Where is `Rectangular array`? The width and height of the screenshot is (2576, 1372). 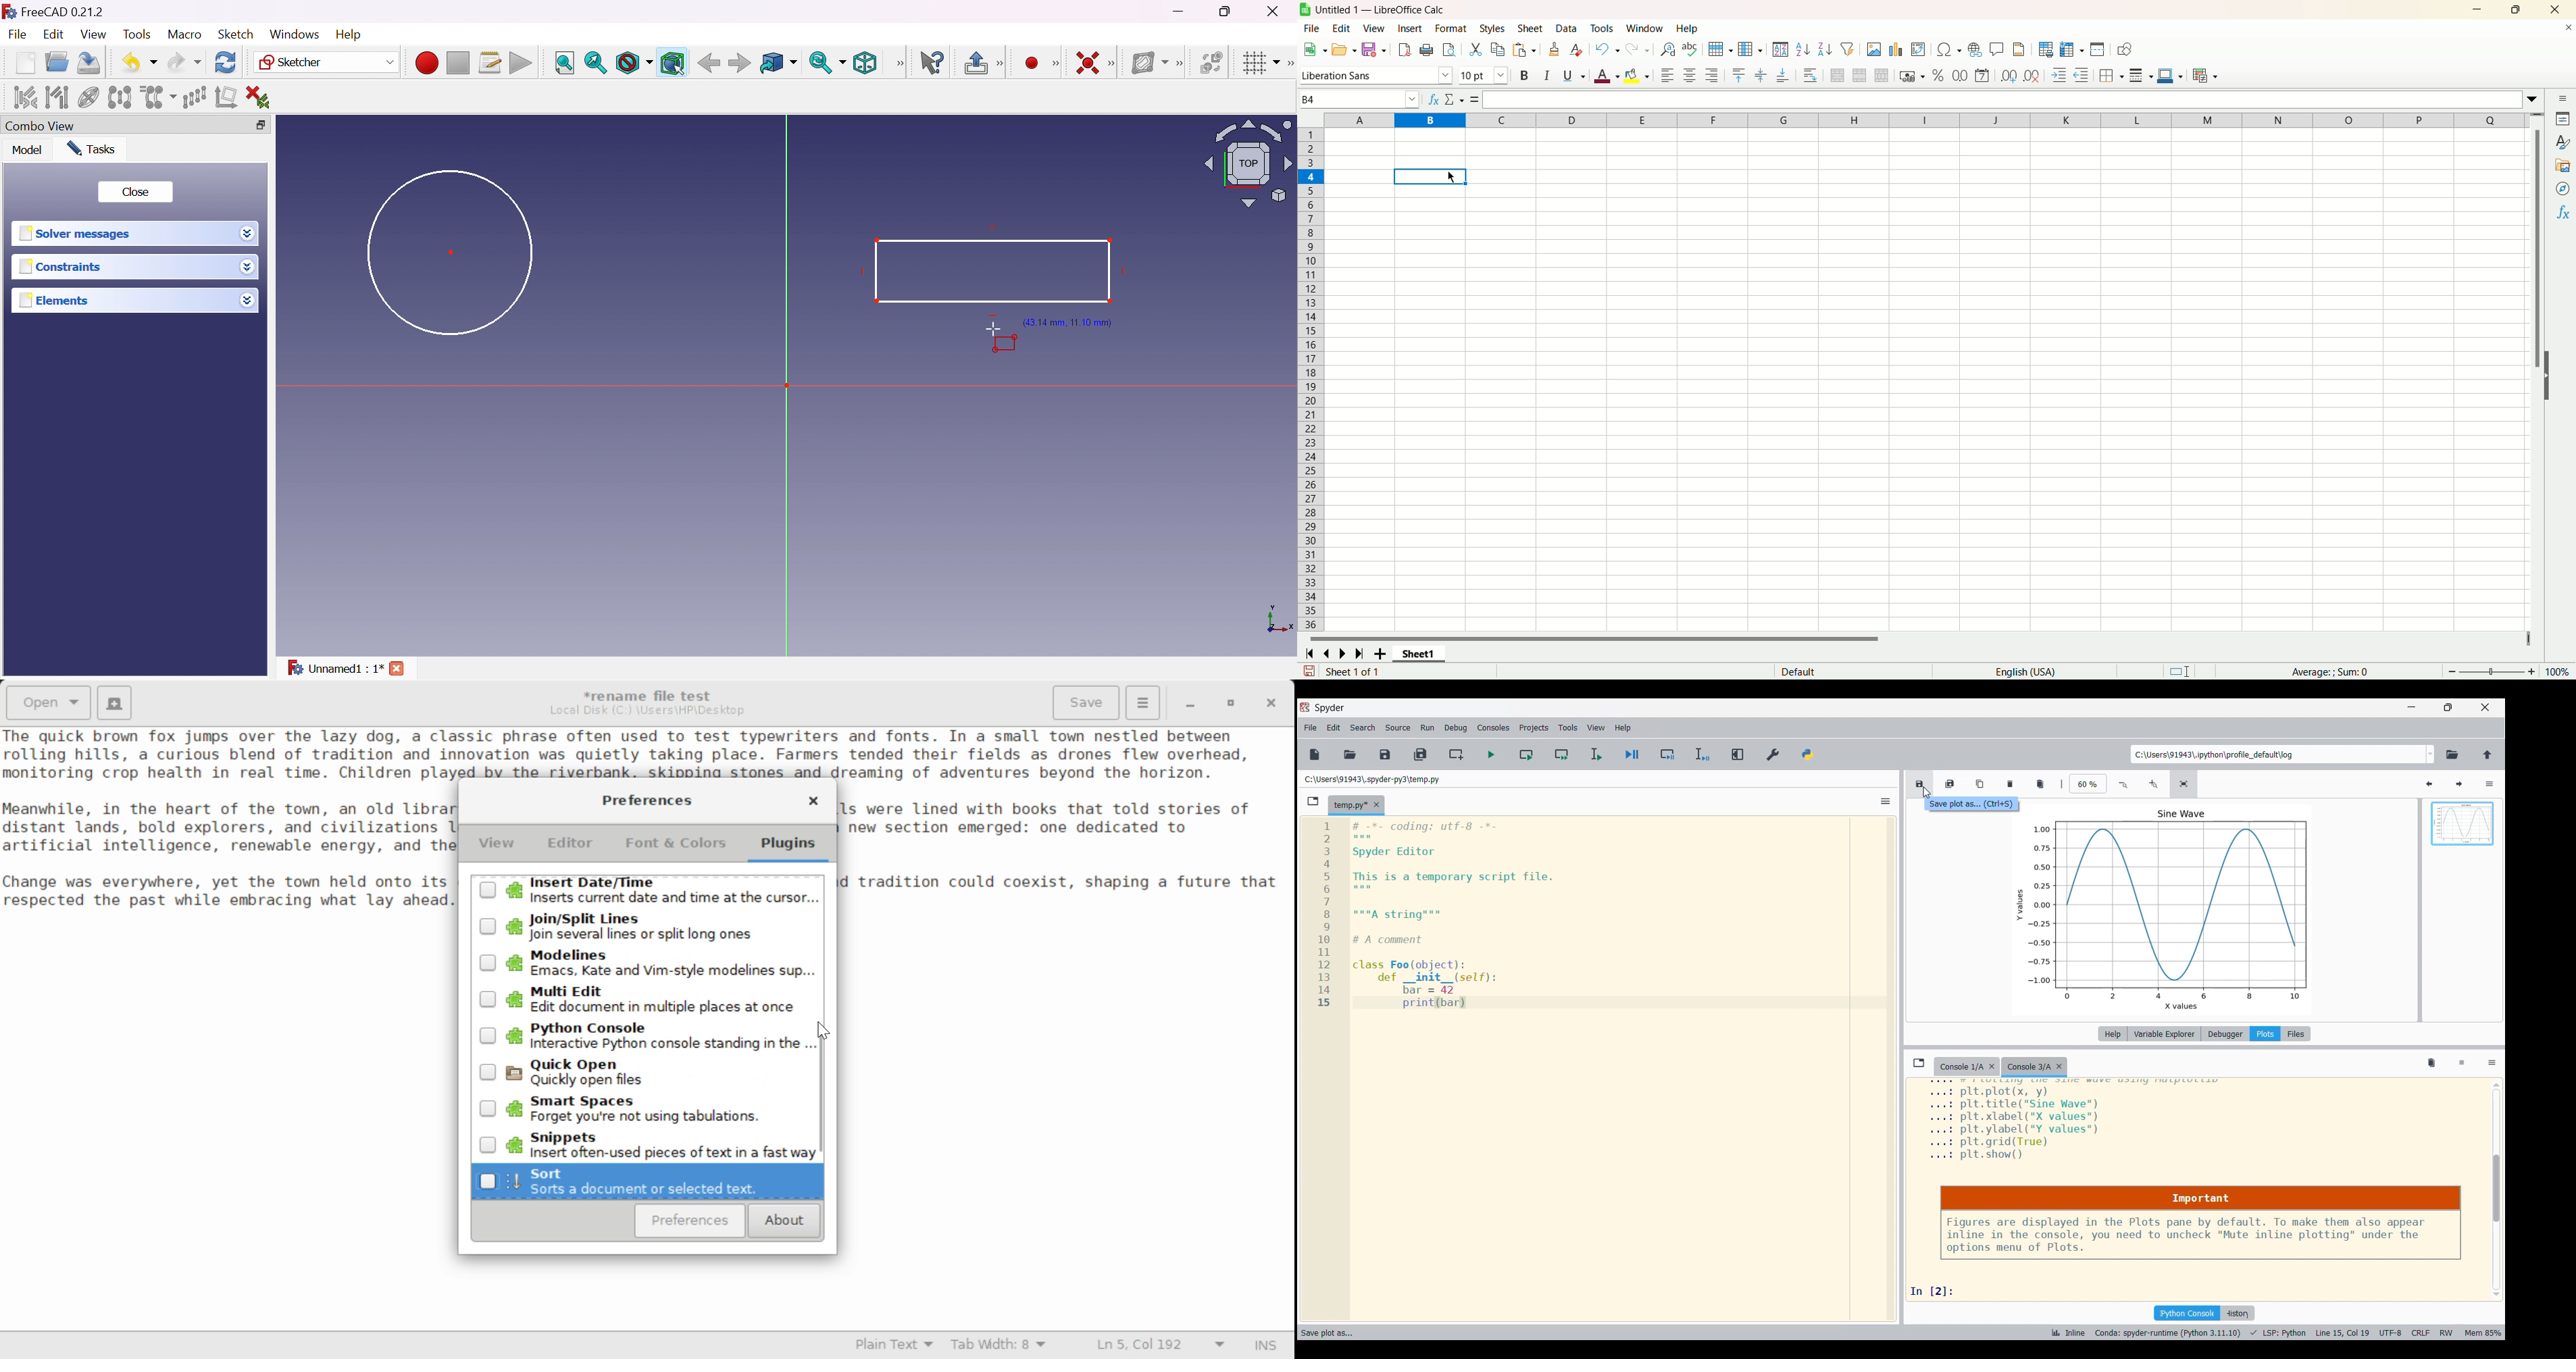
Rectangular array is located at coordinates (194, 96).